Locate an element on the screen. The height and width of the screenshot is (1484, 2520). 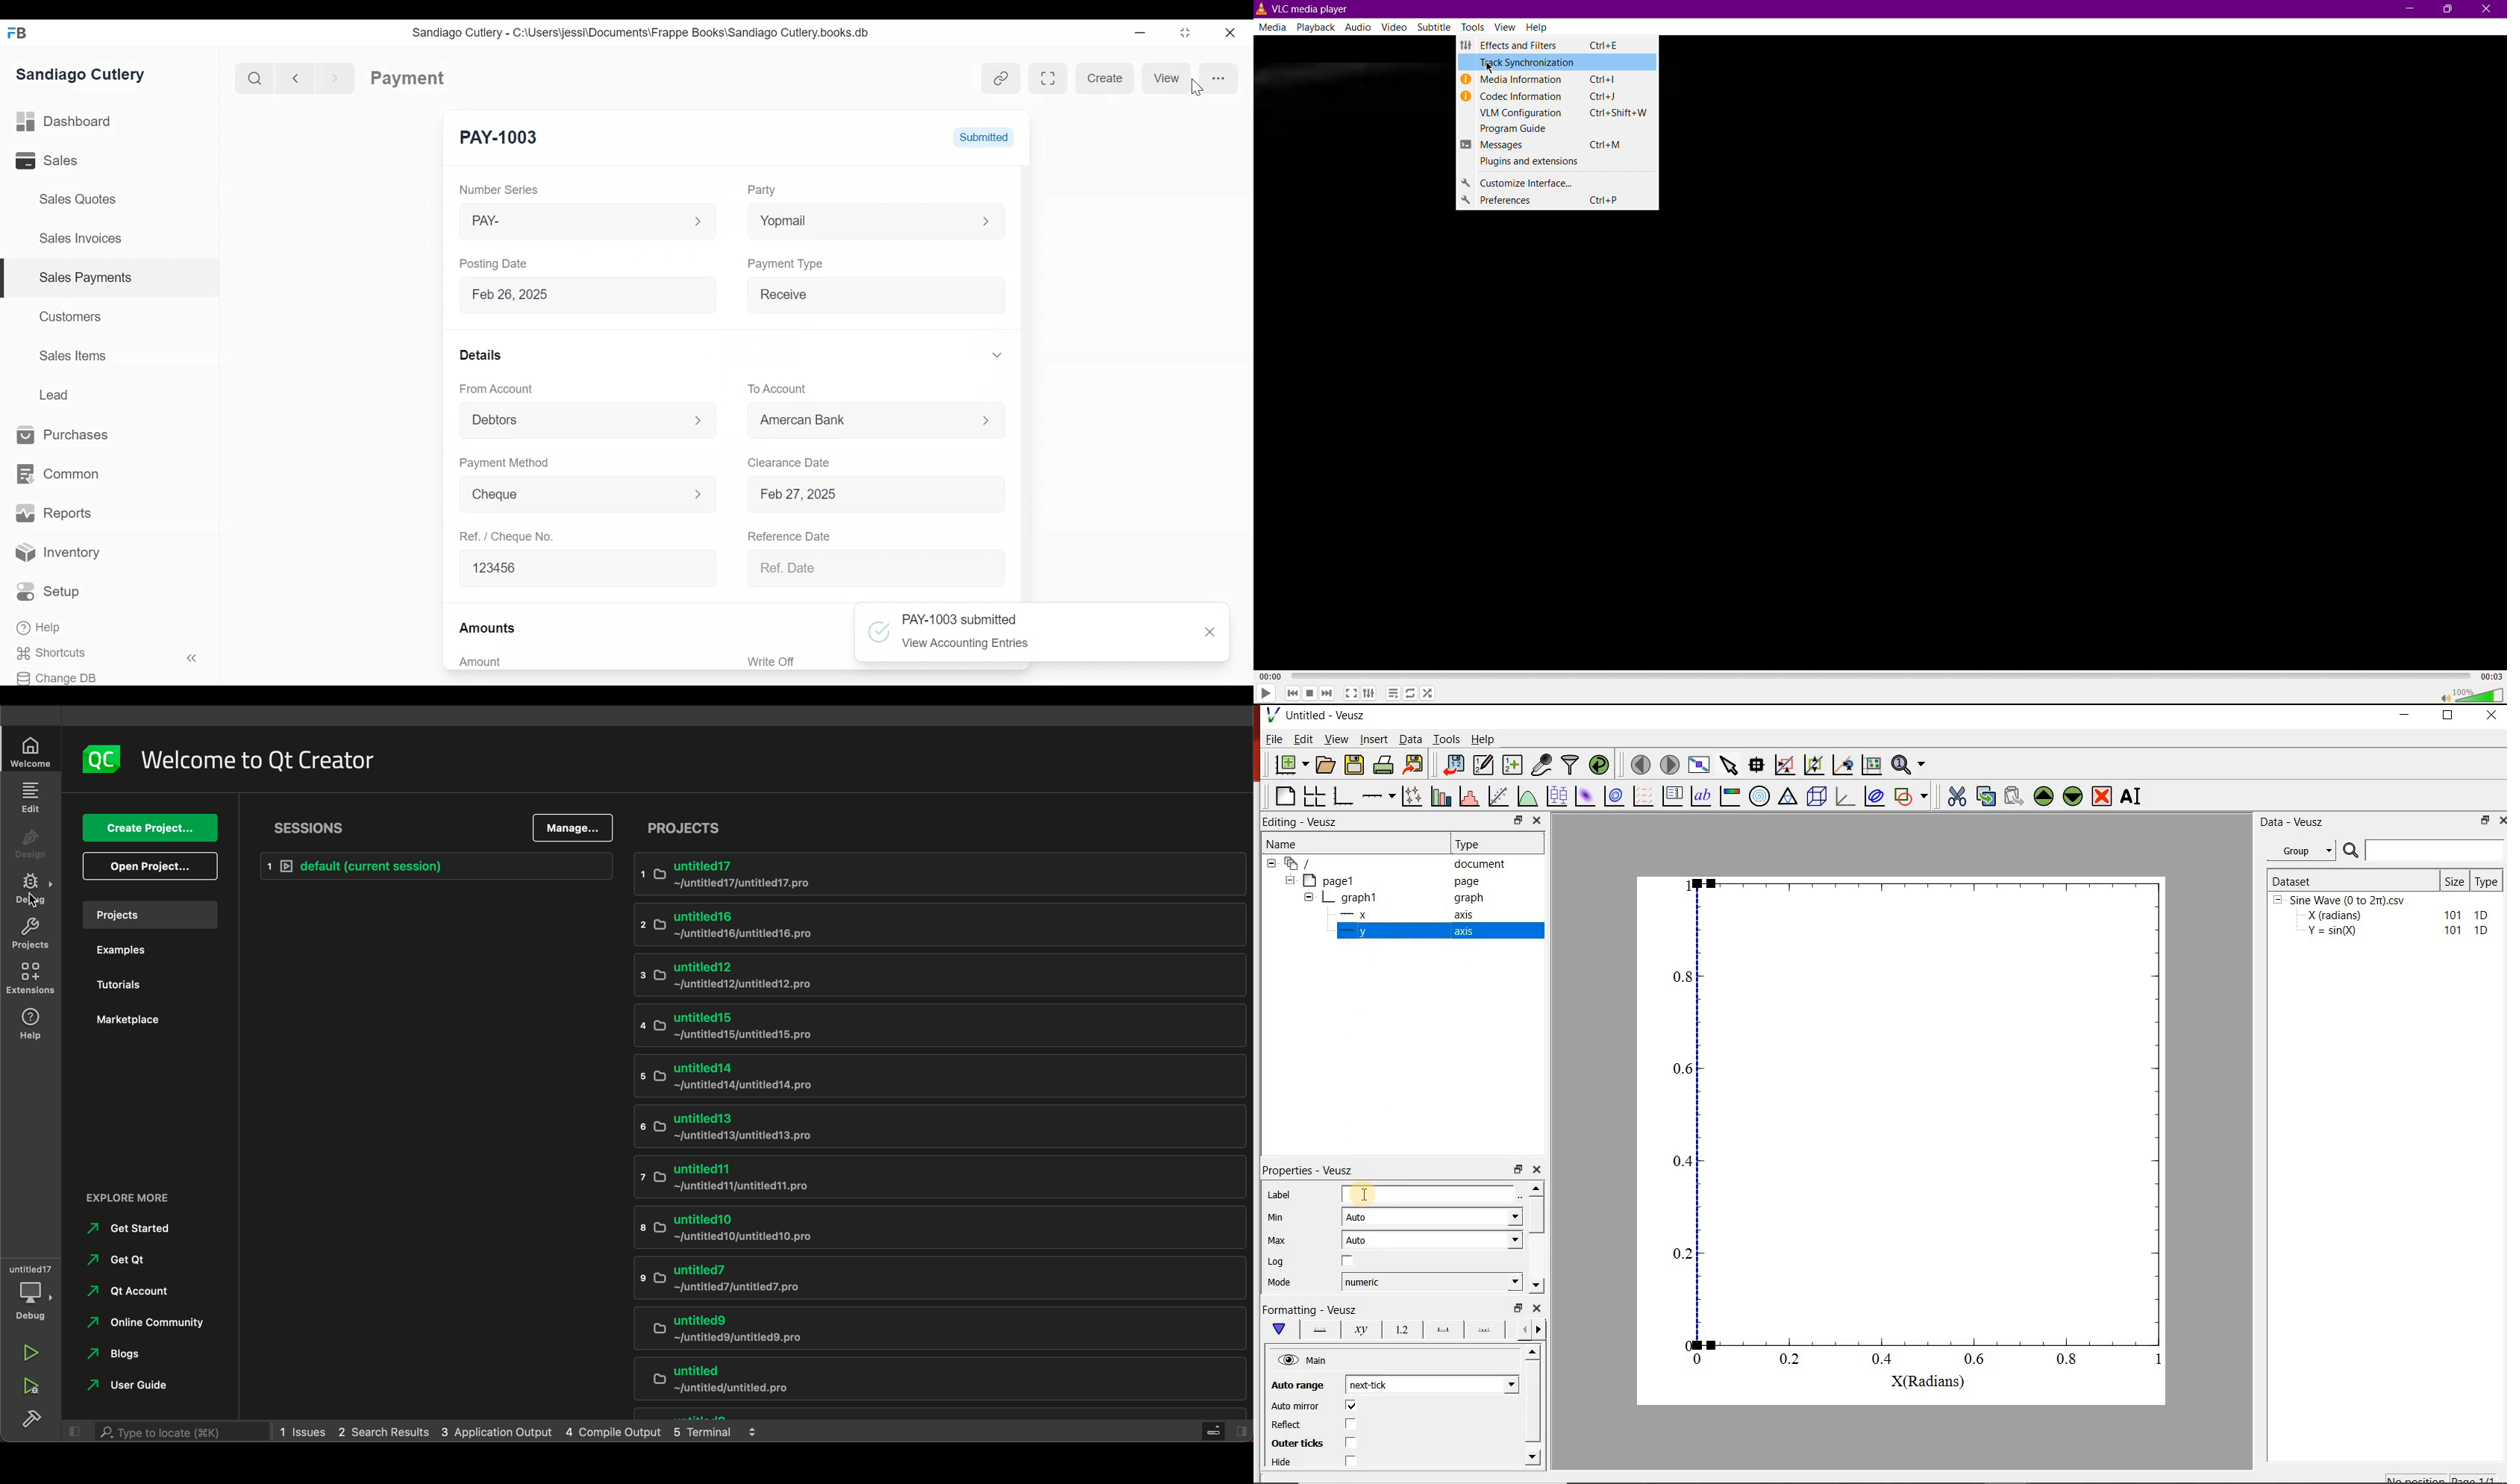
PAY- is located at coordinates (569, 221).